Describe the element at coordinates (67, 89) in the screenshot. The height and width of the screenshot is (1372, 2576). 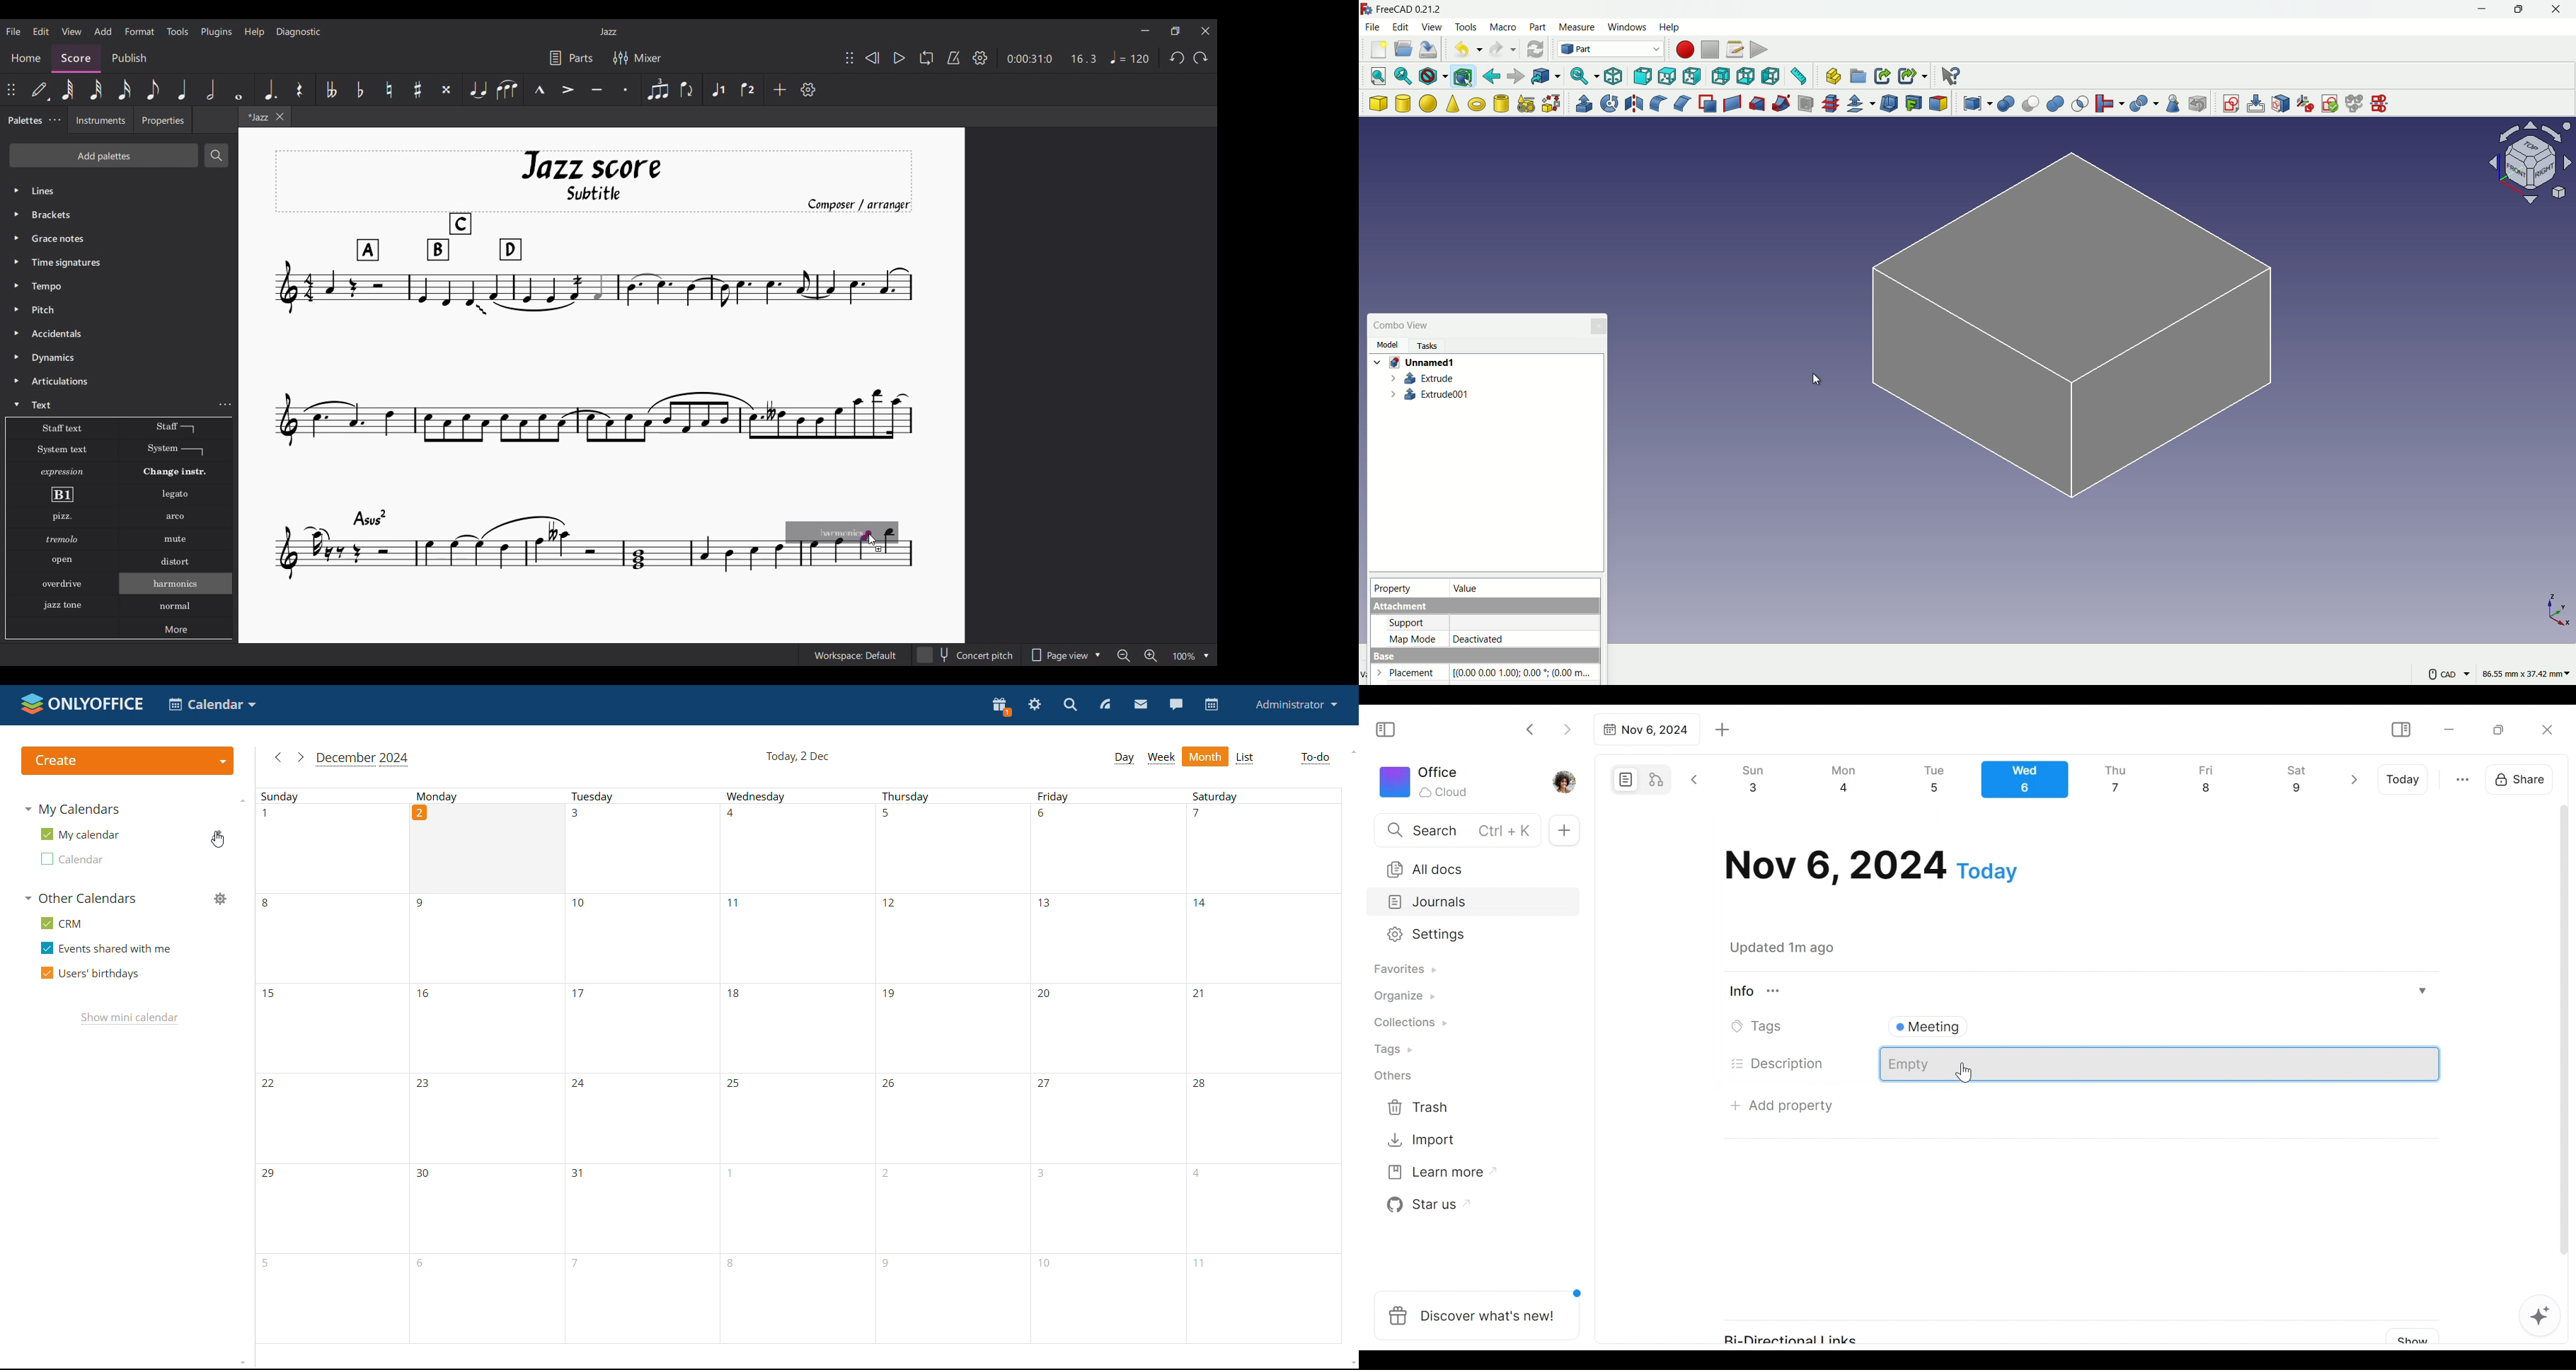
I see `64th note` at that location.